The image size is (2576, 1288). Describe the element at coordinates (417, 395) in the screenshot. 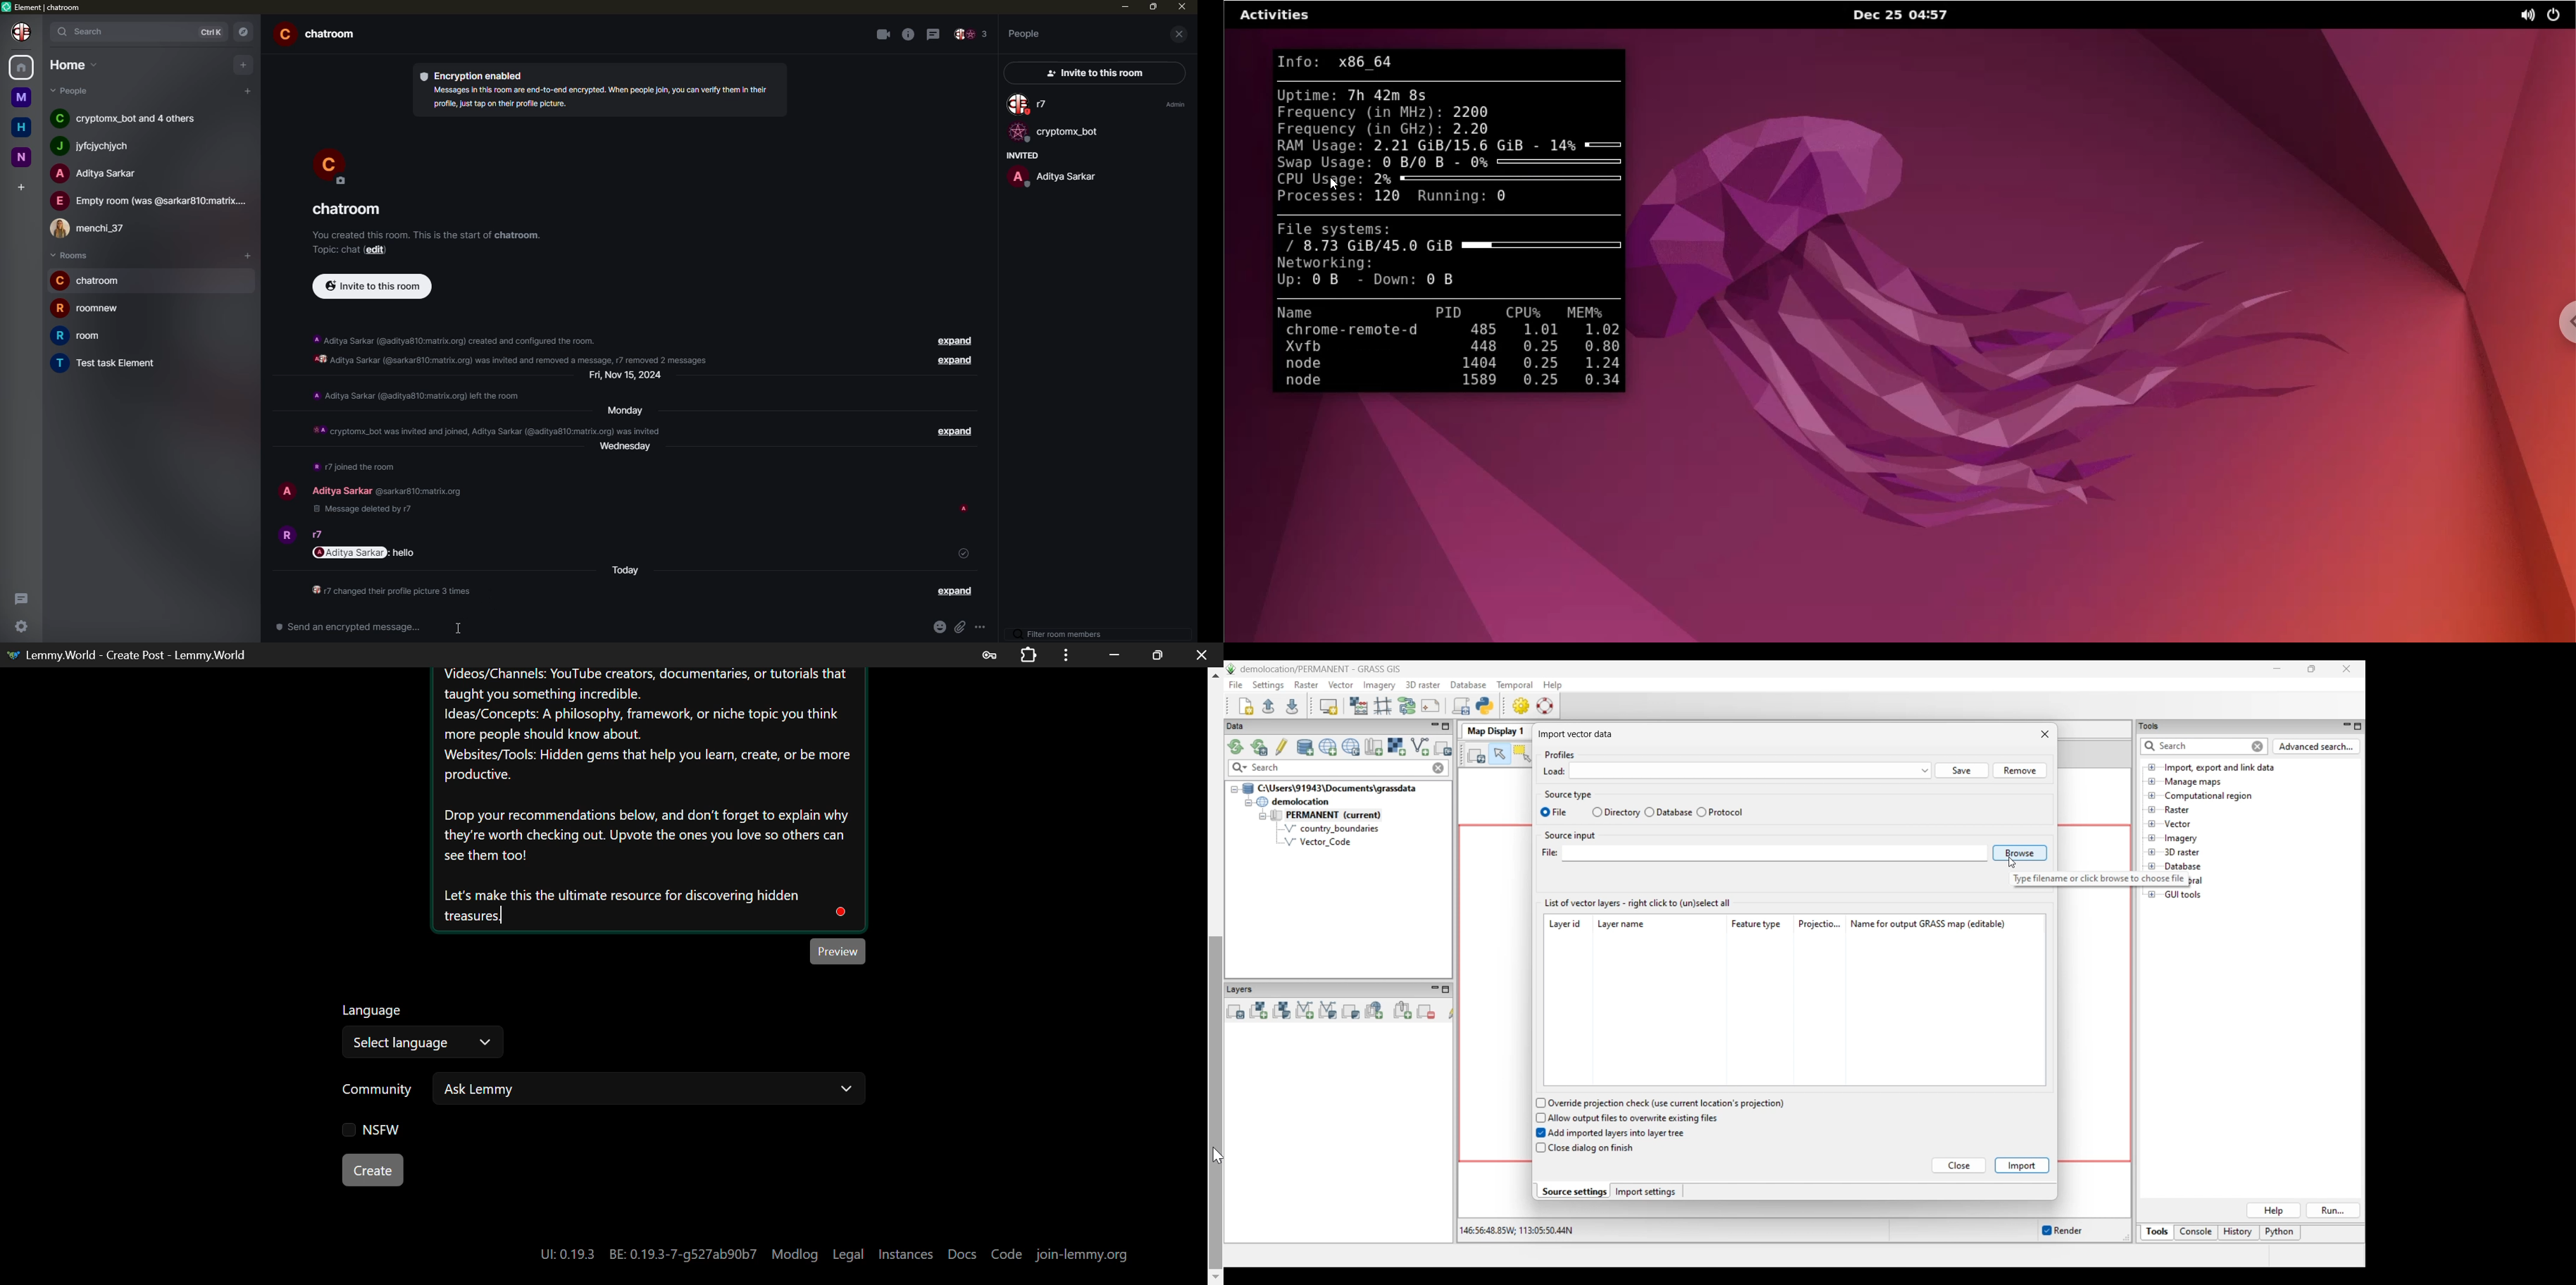

I see `info` at that location.